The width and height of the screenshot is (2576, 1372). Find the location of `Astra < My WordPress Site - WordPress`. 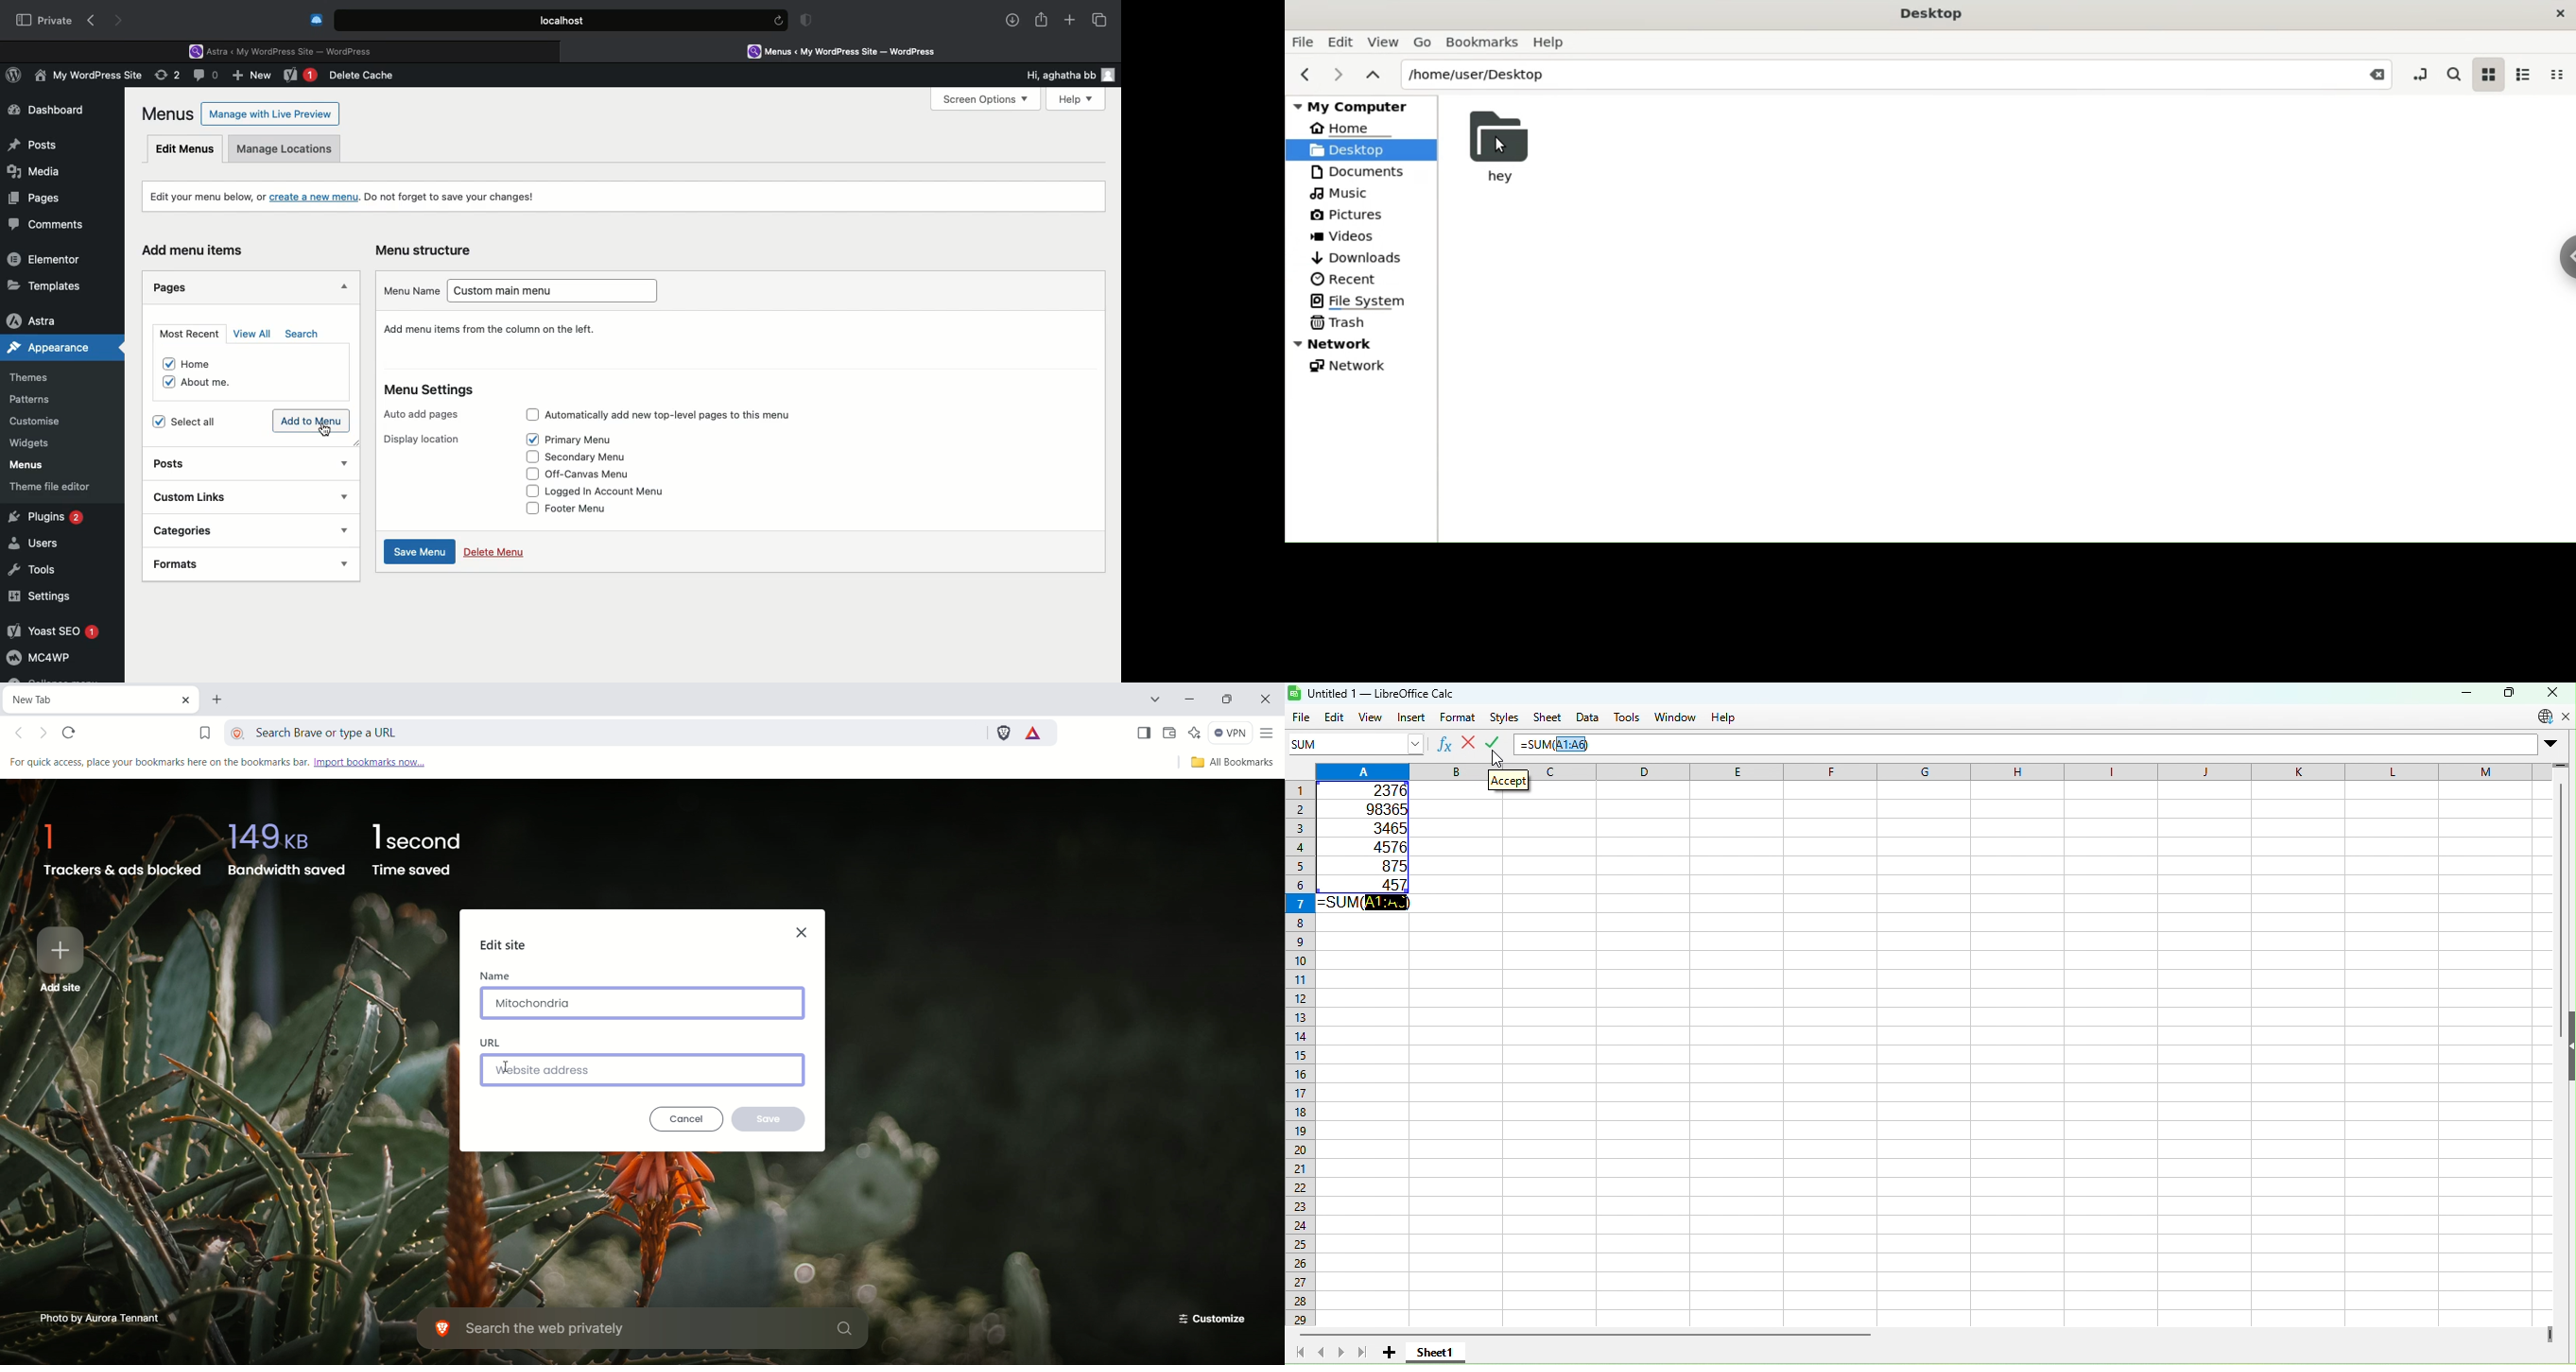

Astra < My WordPress Site - WordPress is located at coordinates (286, 50).